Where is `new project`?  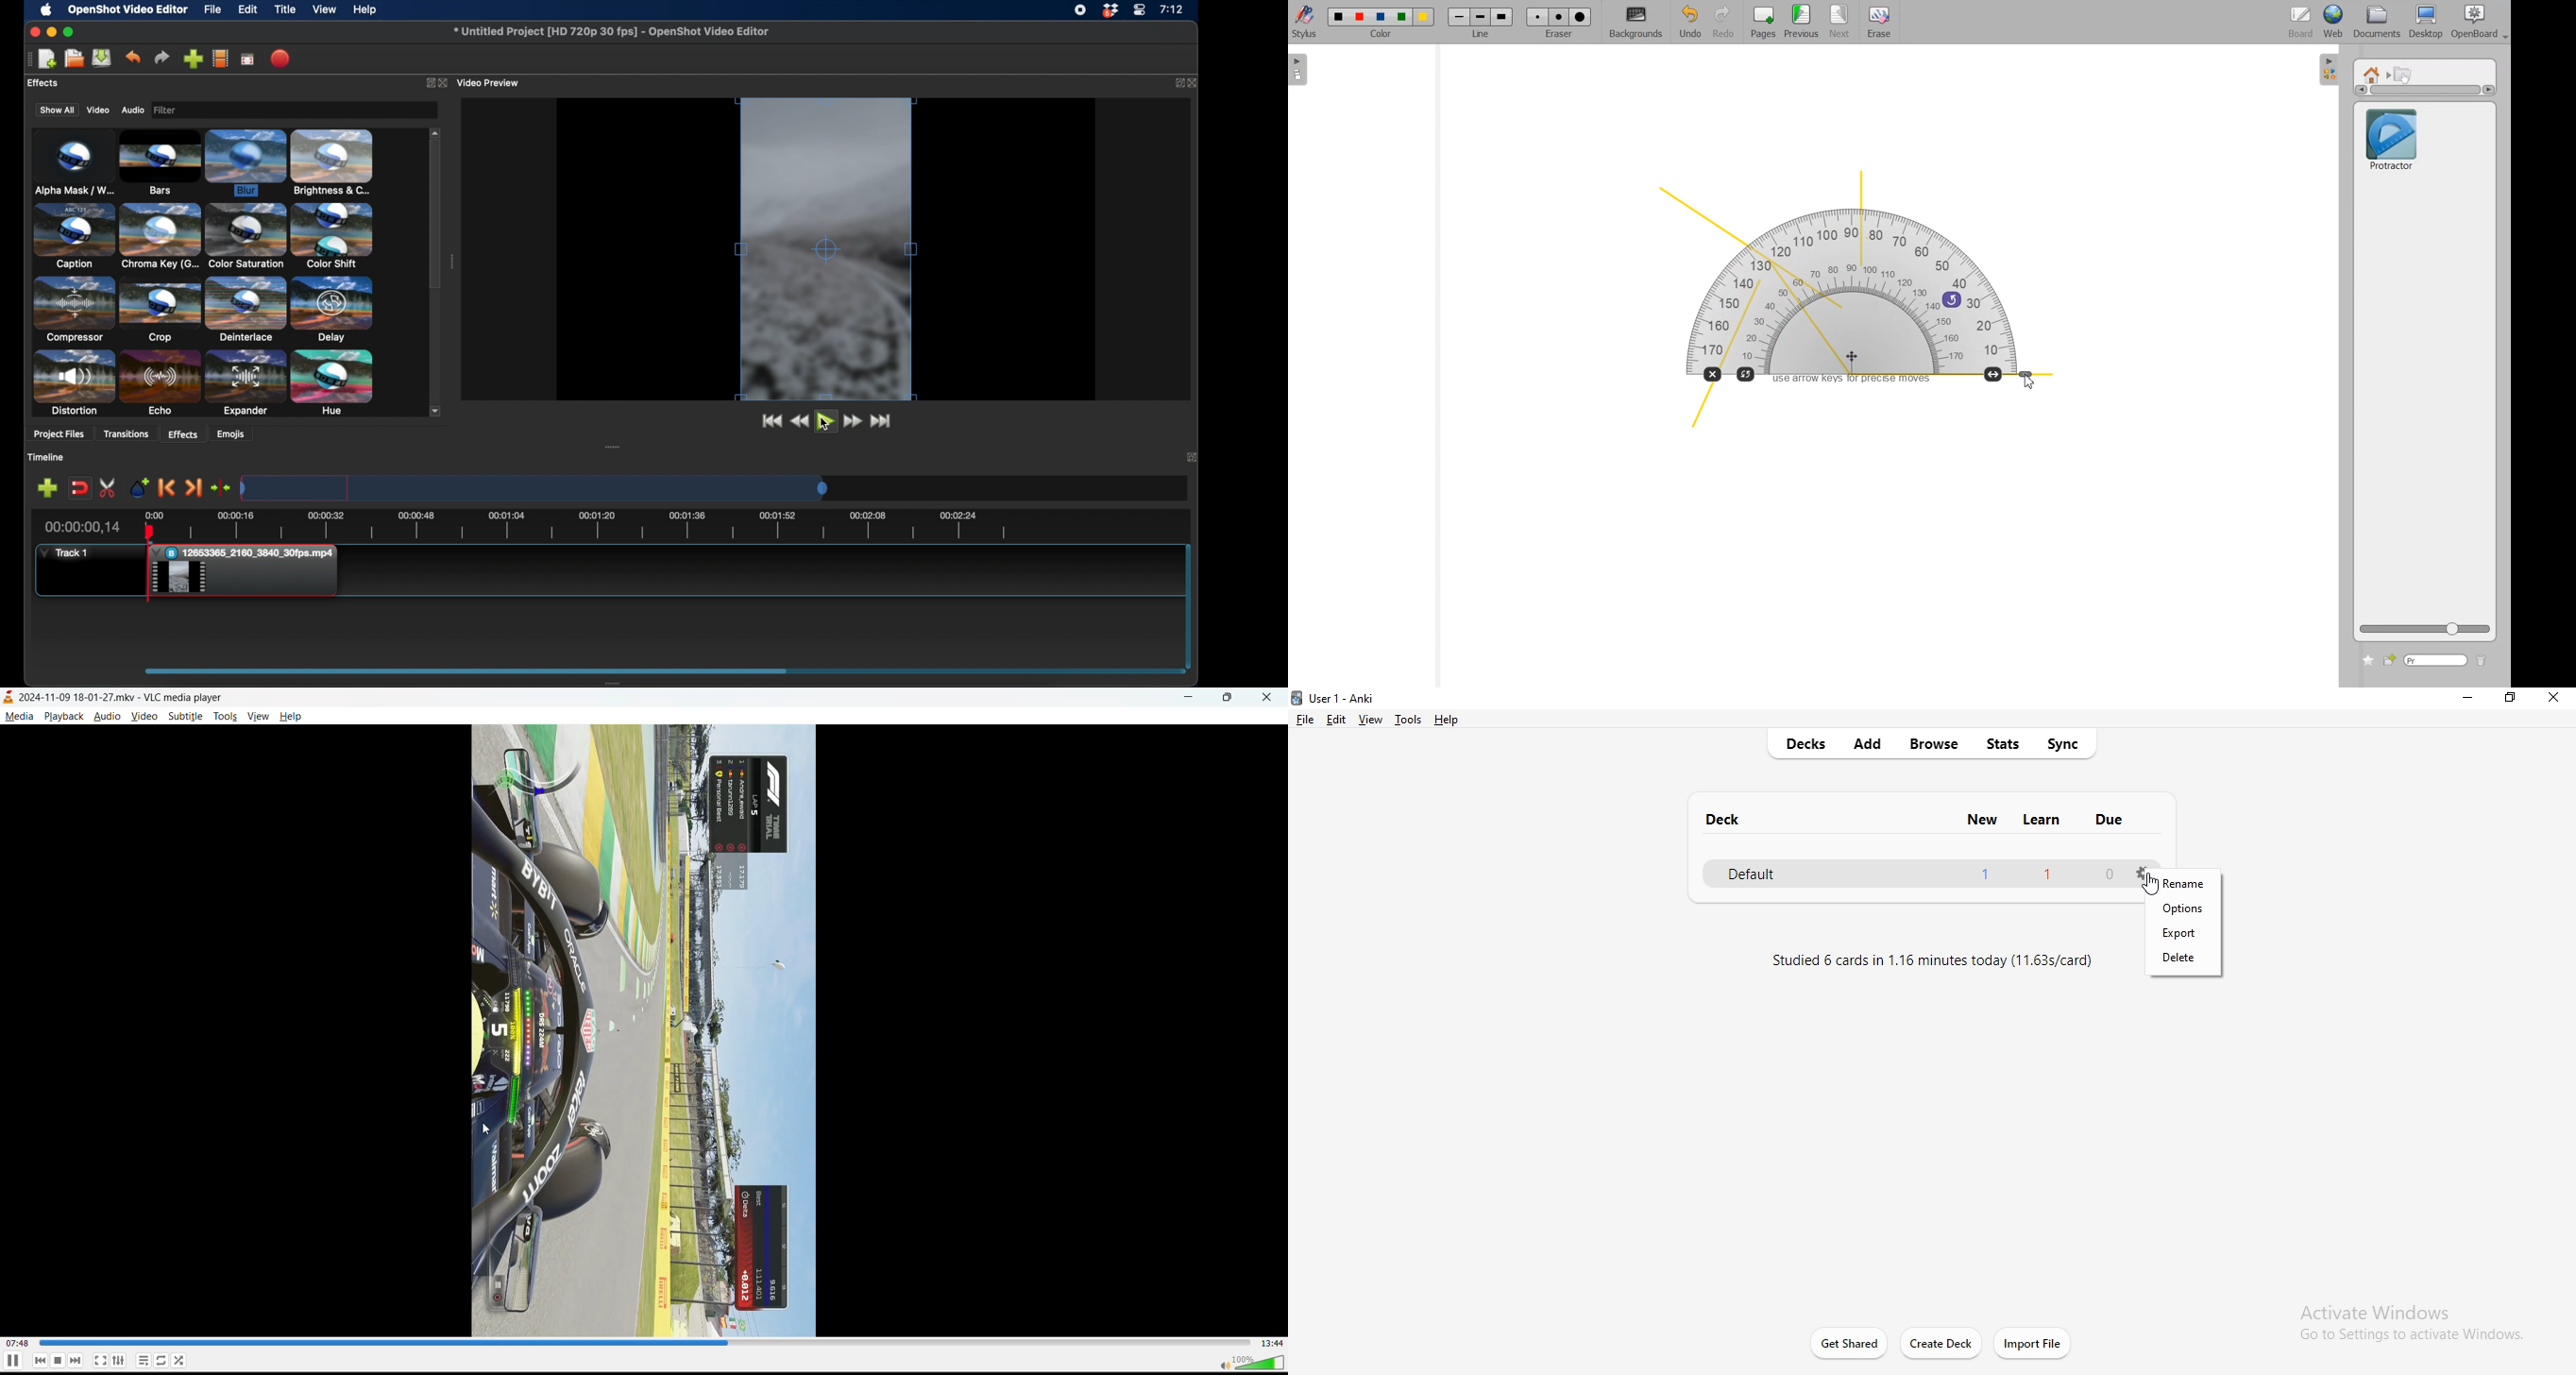
new project is located at coordinates (47, 59).